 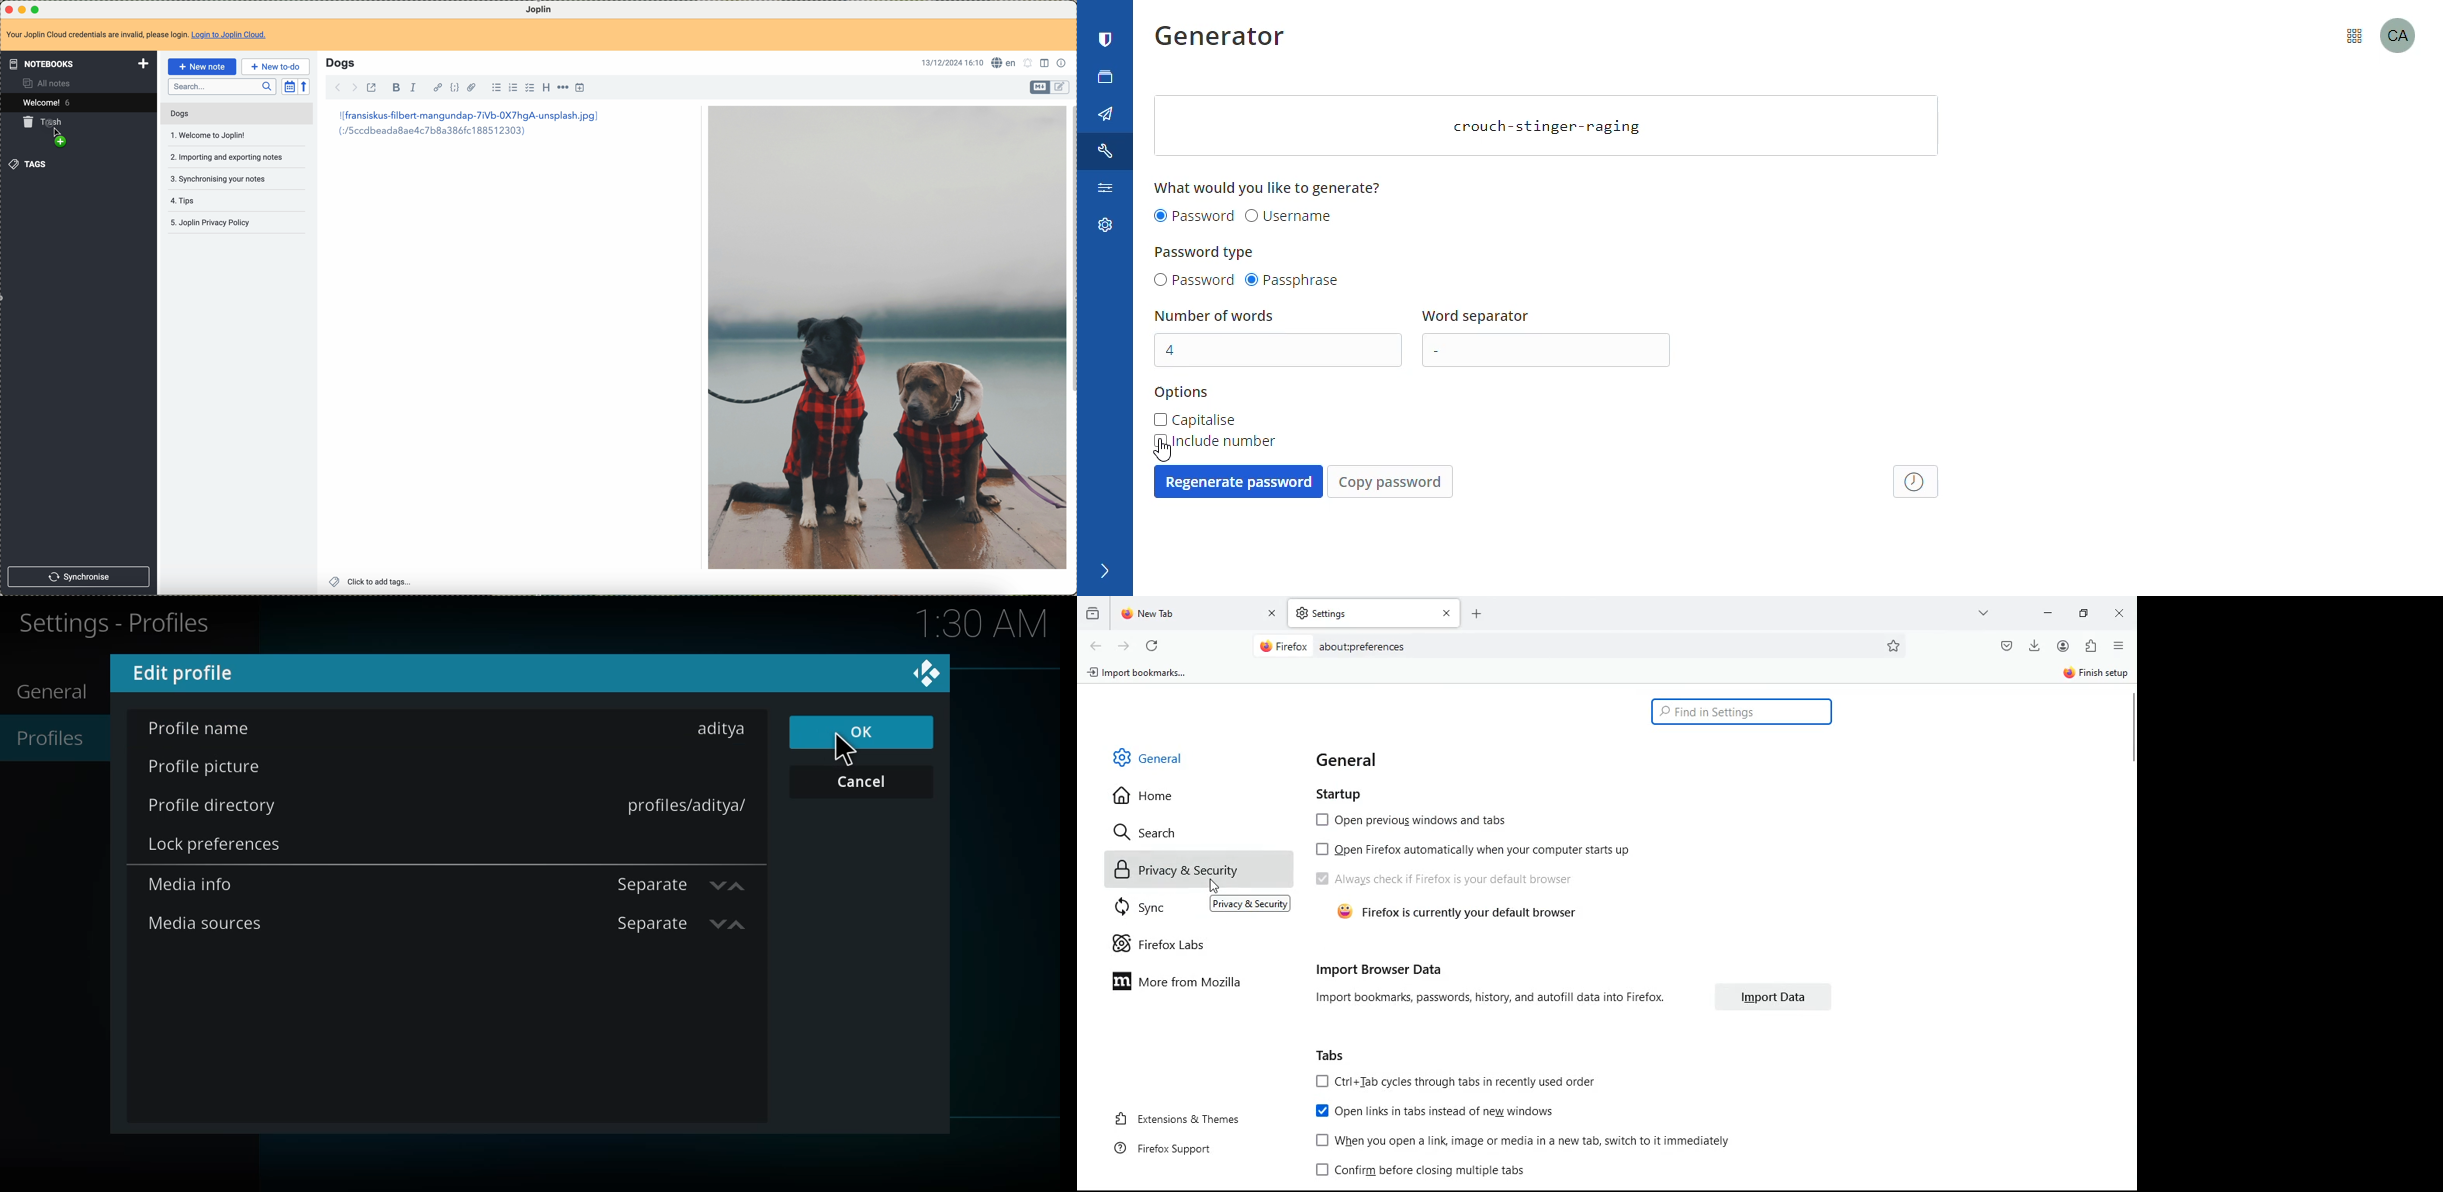 What do you see at coordinates (2130, 728) in the screenshot?
I see `scroll bar` at bounding box center [2130, 728].